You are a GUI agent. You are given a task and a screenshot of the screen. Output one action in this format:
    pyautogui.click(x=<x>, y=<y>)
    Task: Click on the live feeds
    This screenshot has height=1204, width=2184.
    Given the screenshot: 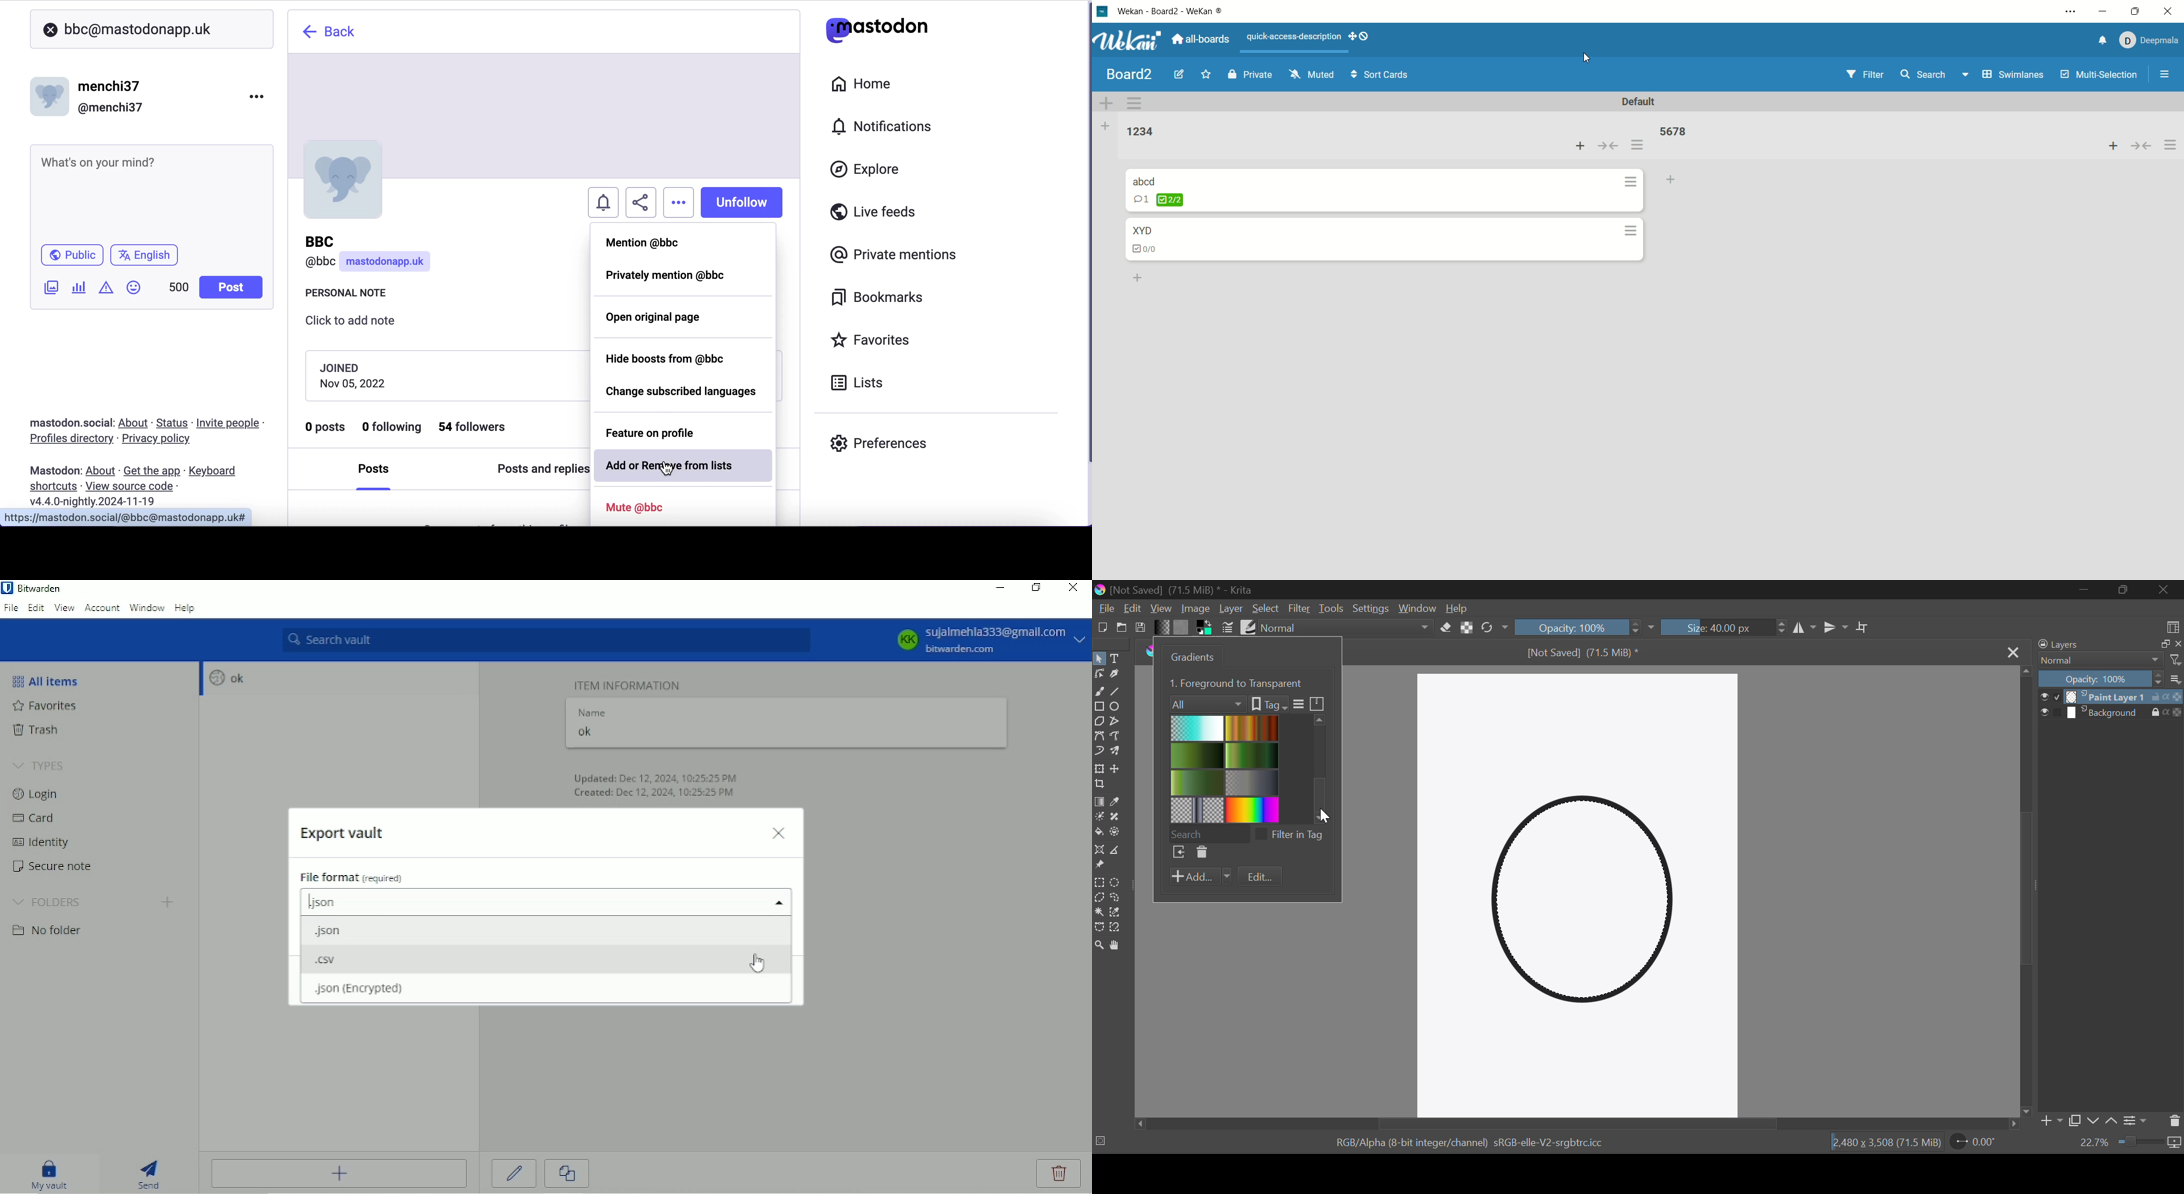 What is the action you would take?
    pyautogui.click(x=874, y=215)
    